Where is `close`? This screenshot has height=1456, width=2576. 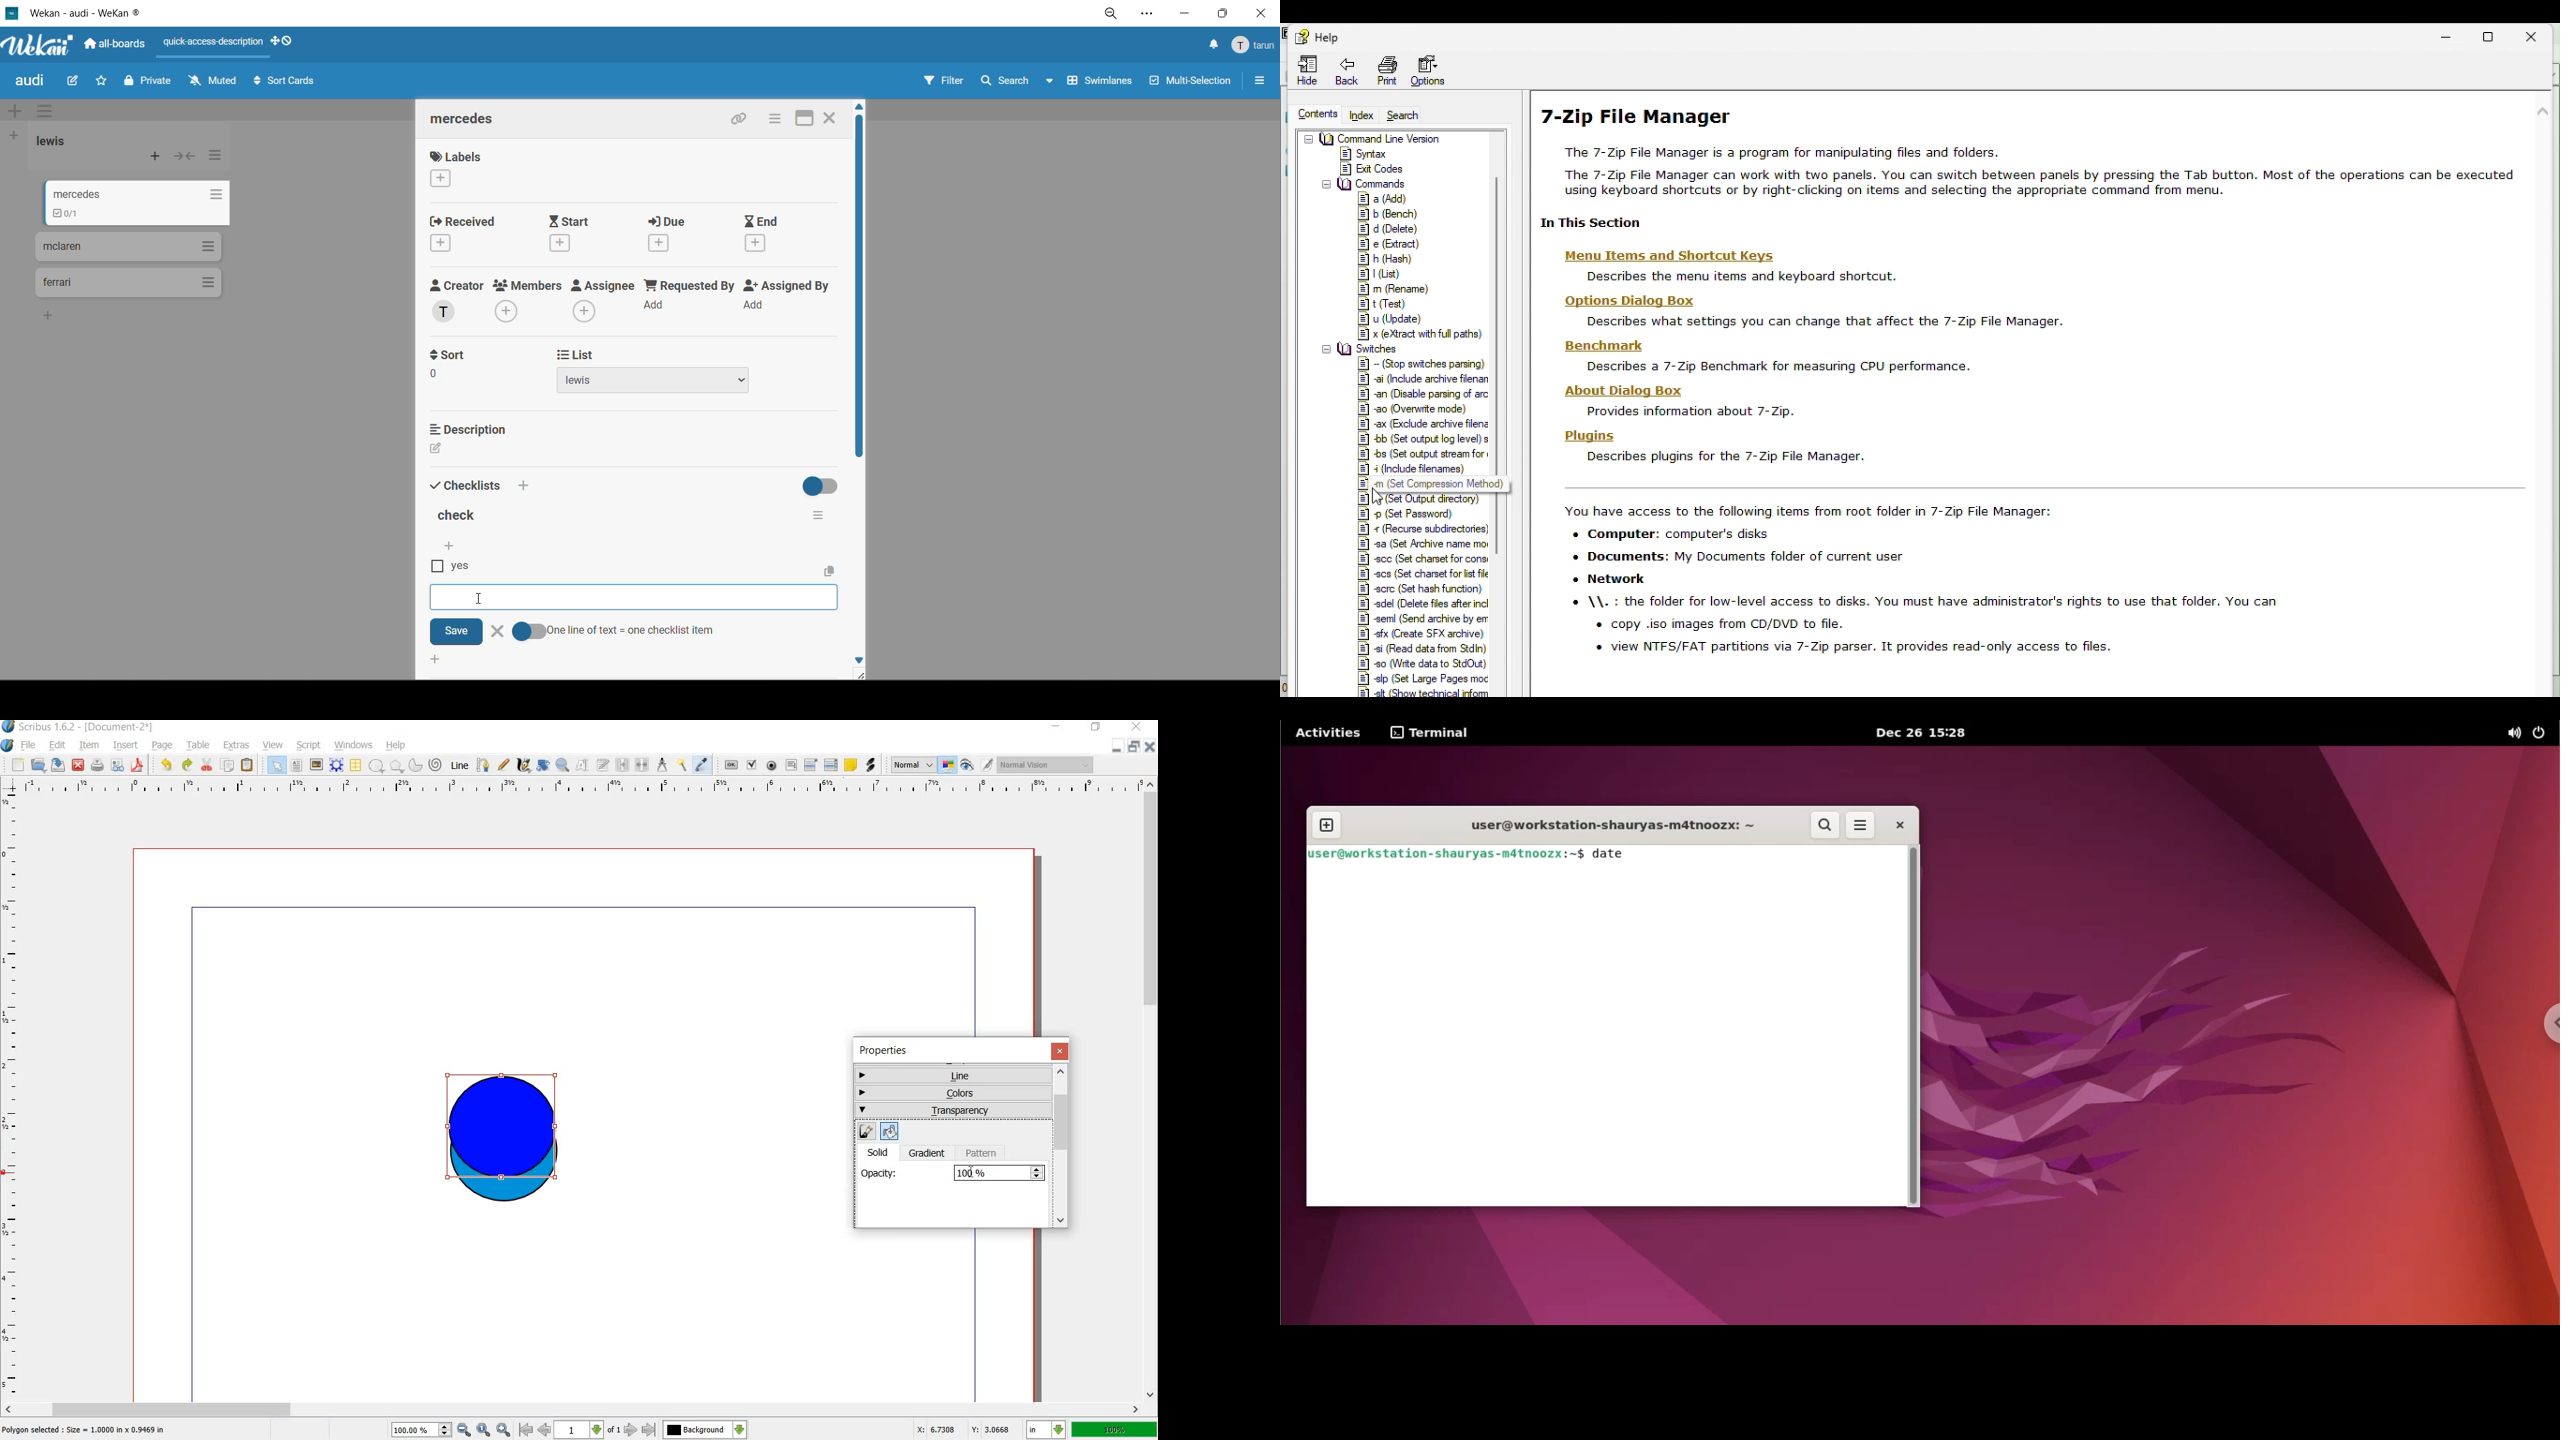
close is located at coordinates (1139, 727).